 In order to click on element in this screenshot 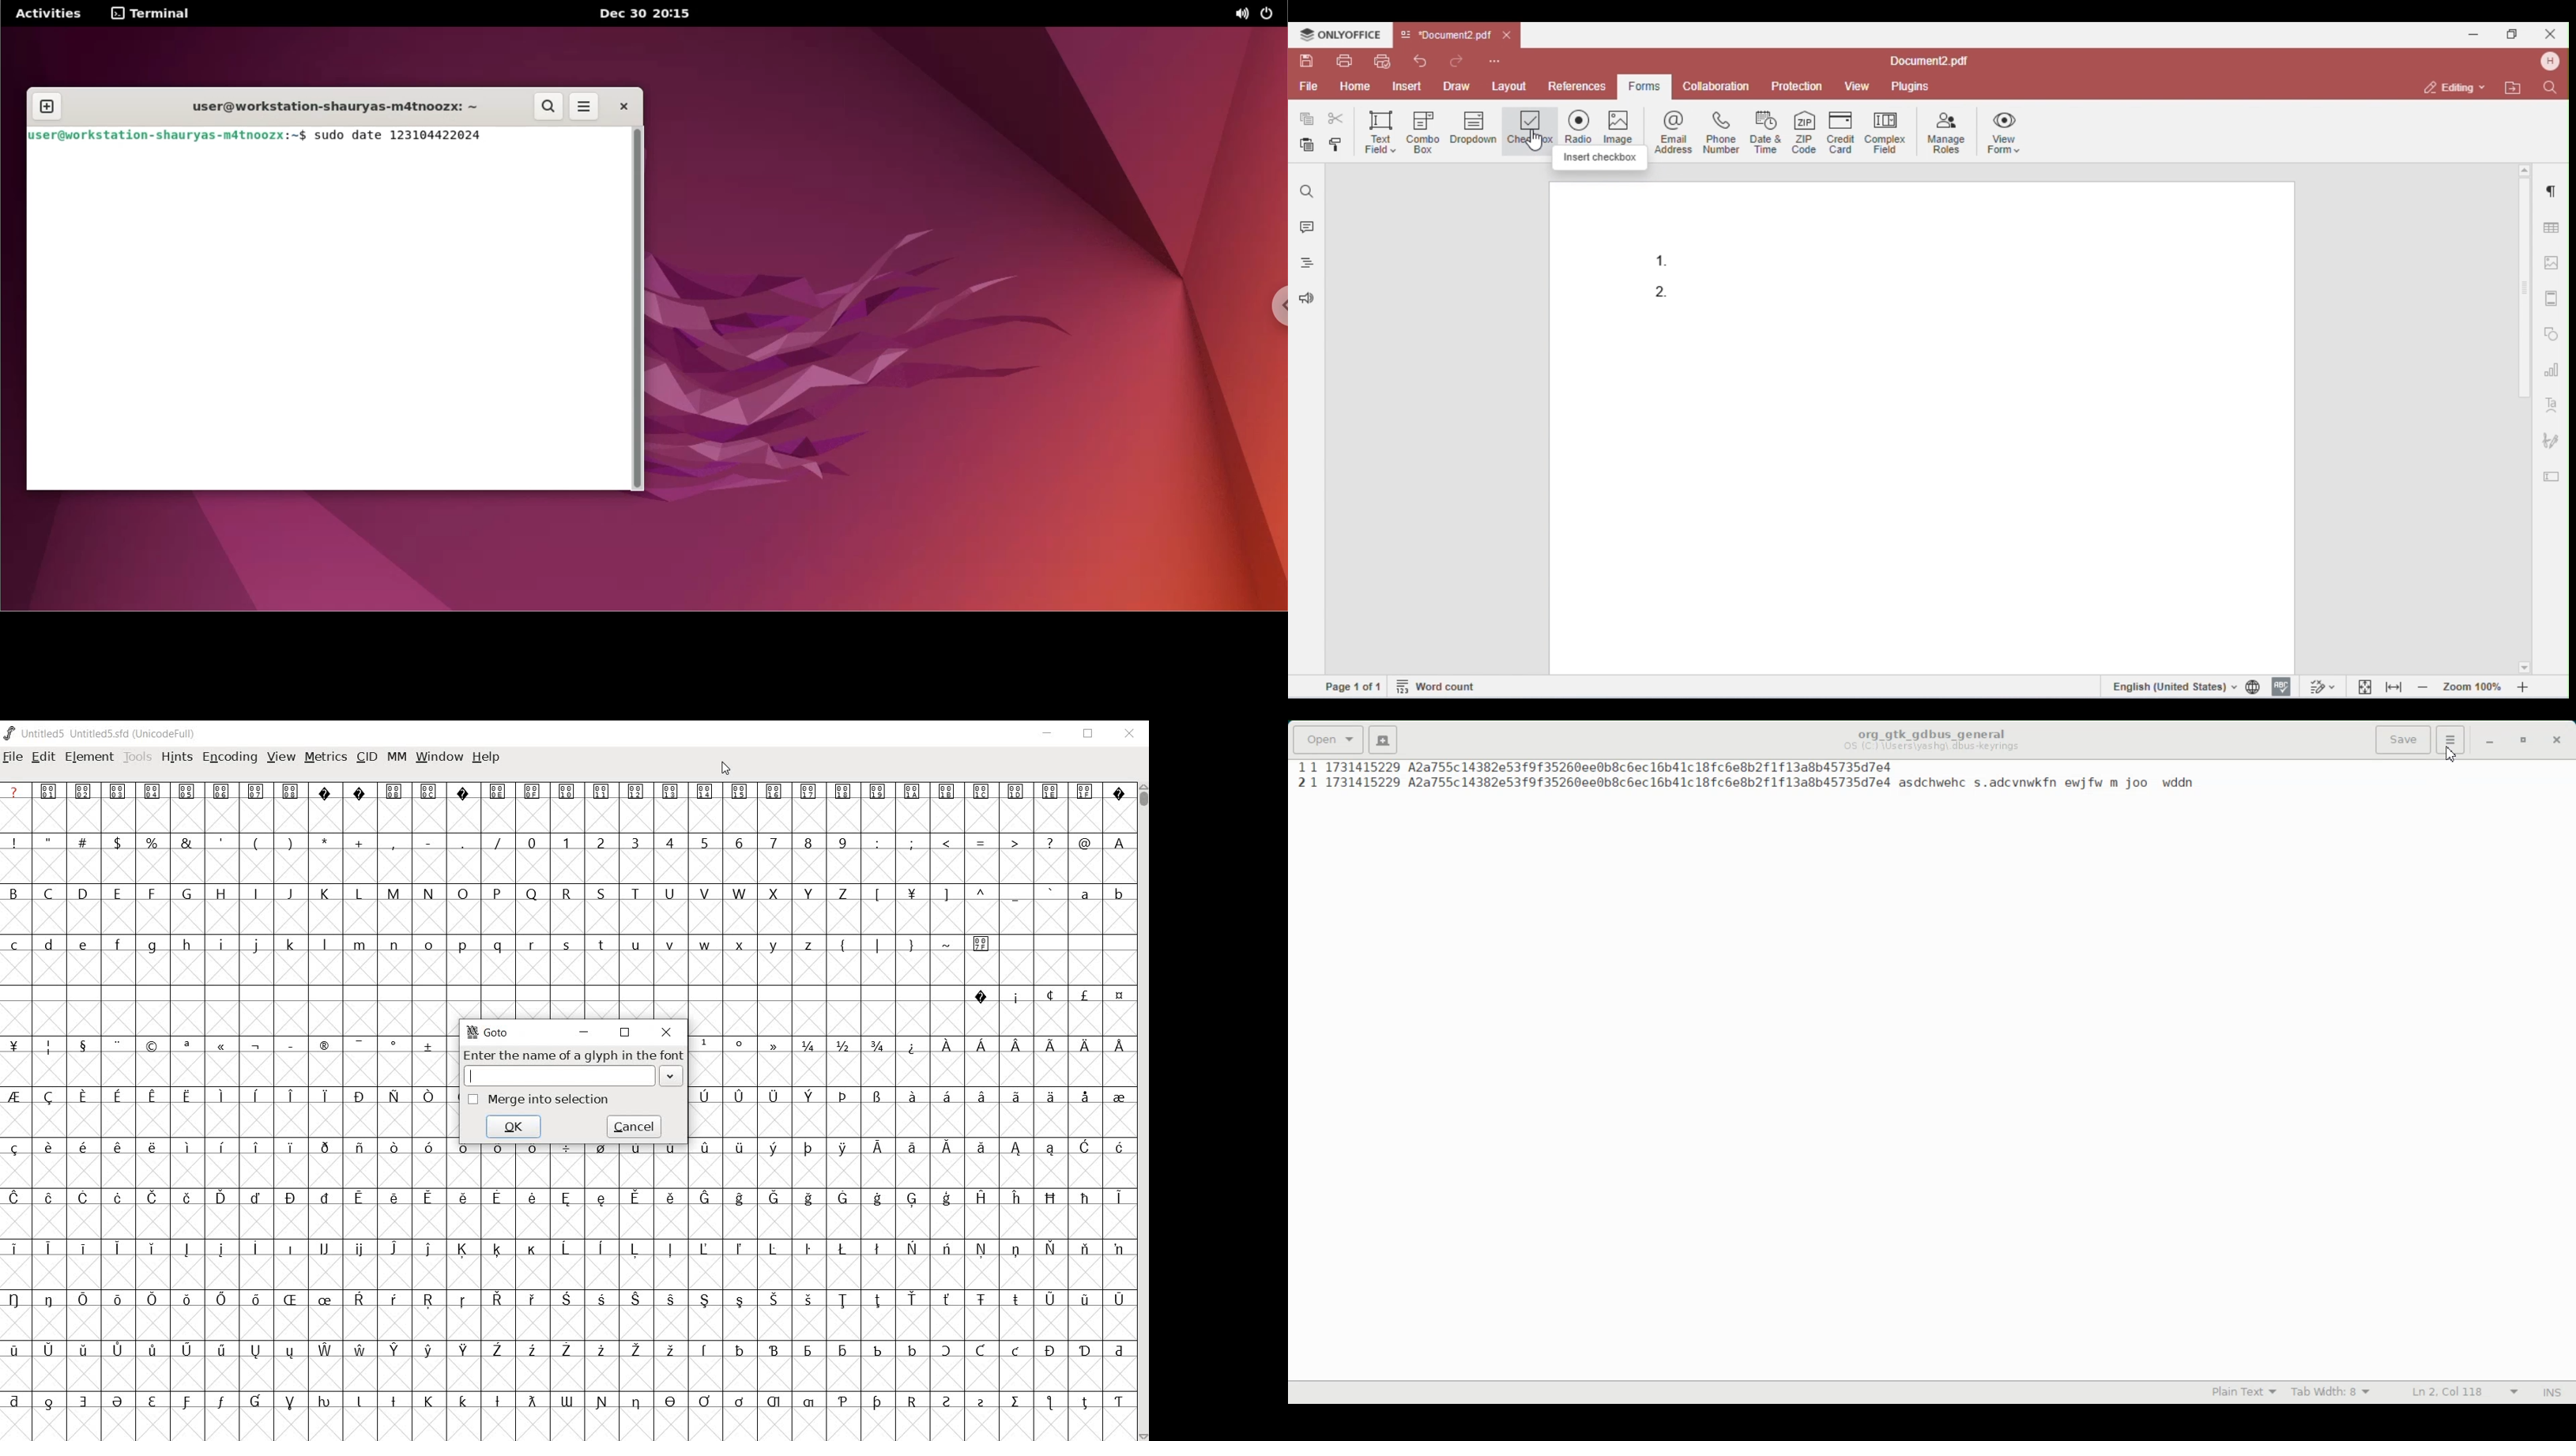, I will do `click(90, 757)`.